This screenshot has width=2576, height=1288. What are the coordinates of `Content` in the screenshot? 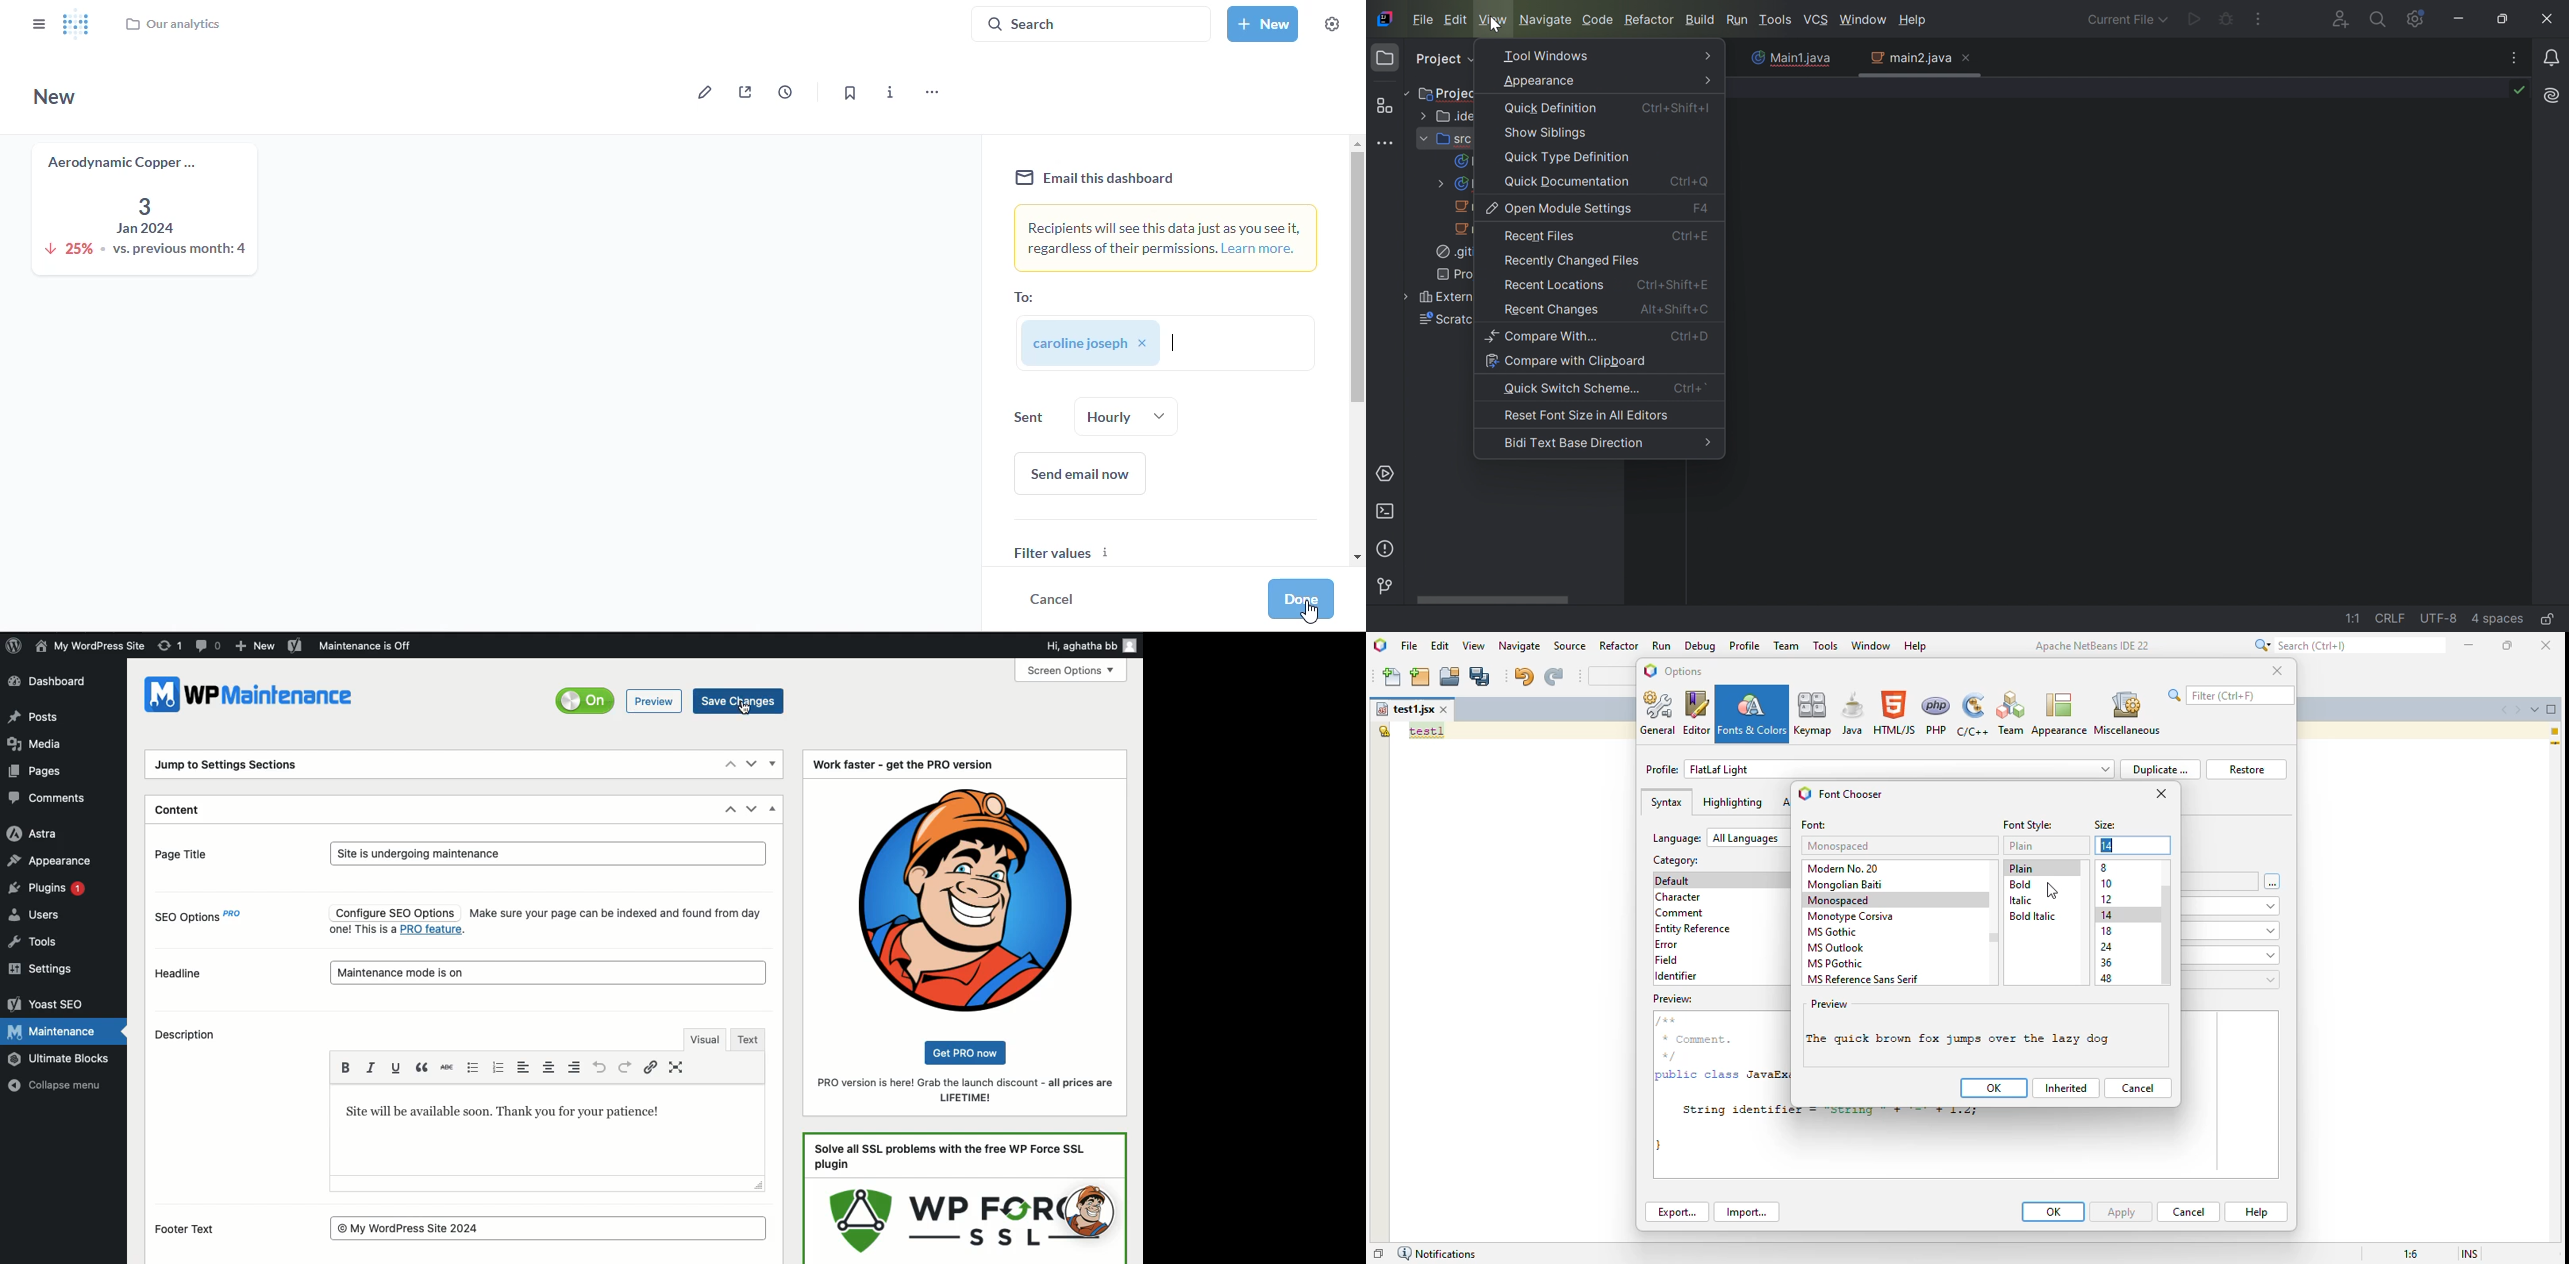 It's located at (181, 811).